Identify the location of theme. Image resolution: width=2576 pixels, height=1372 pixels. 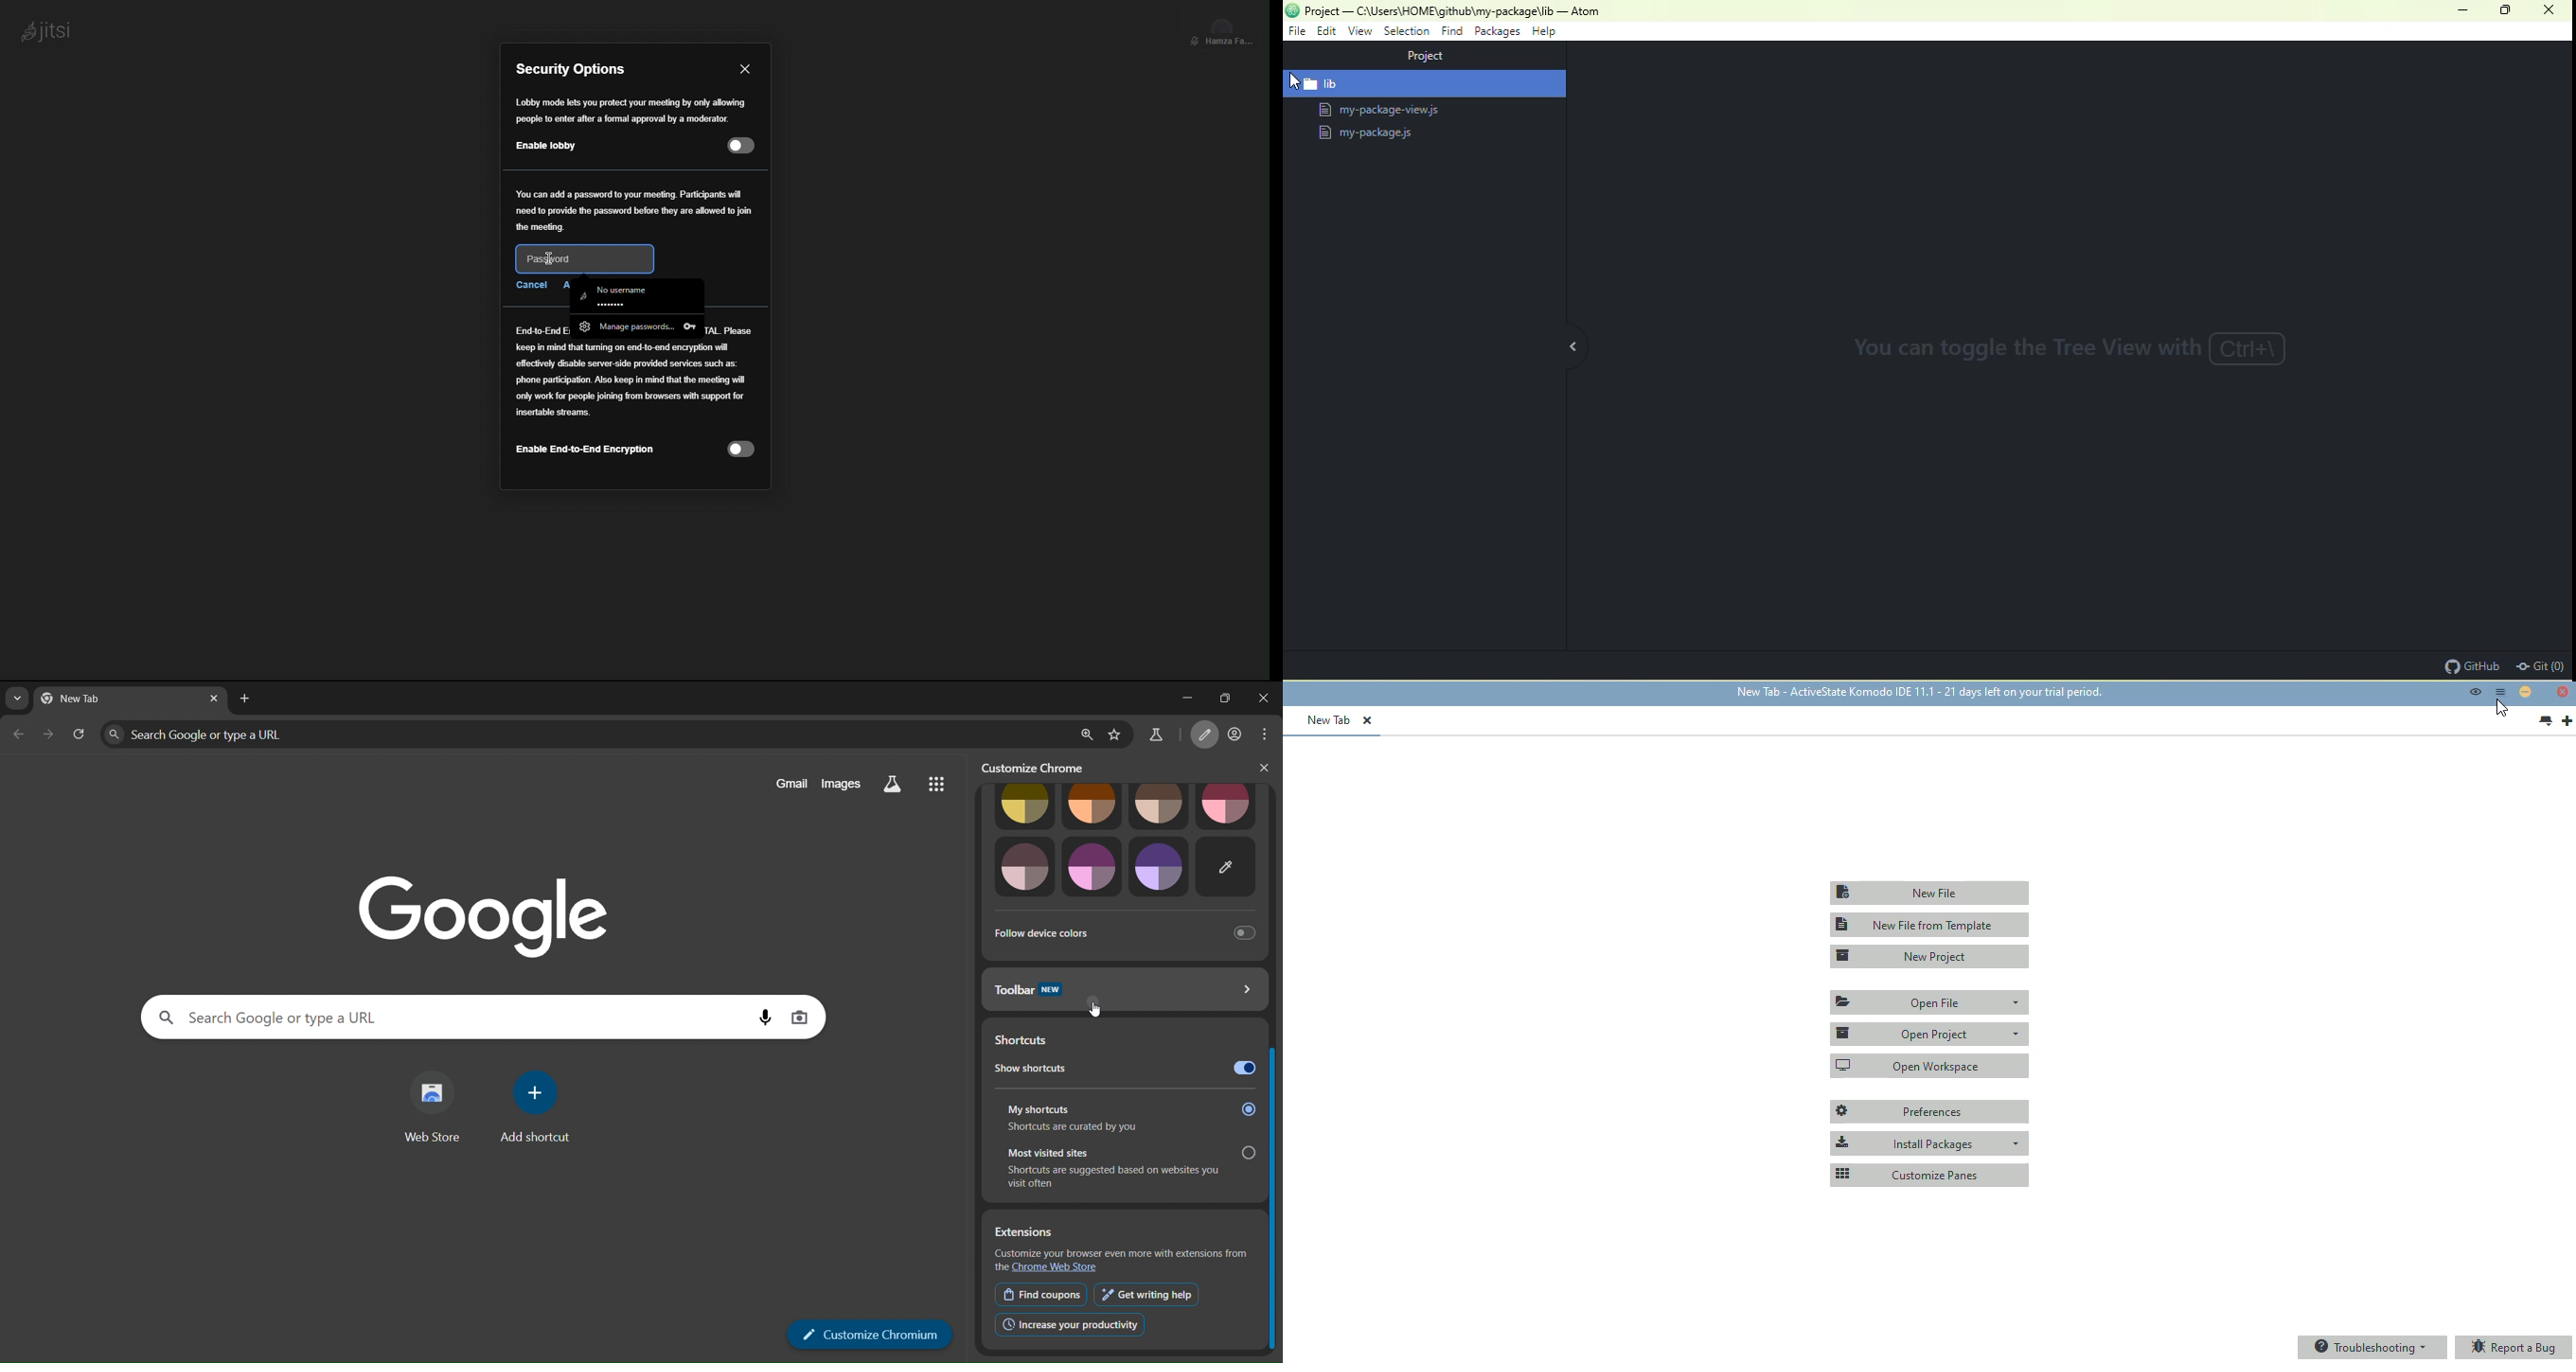
(1091, 805).